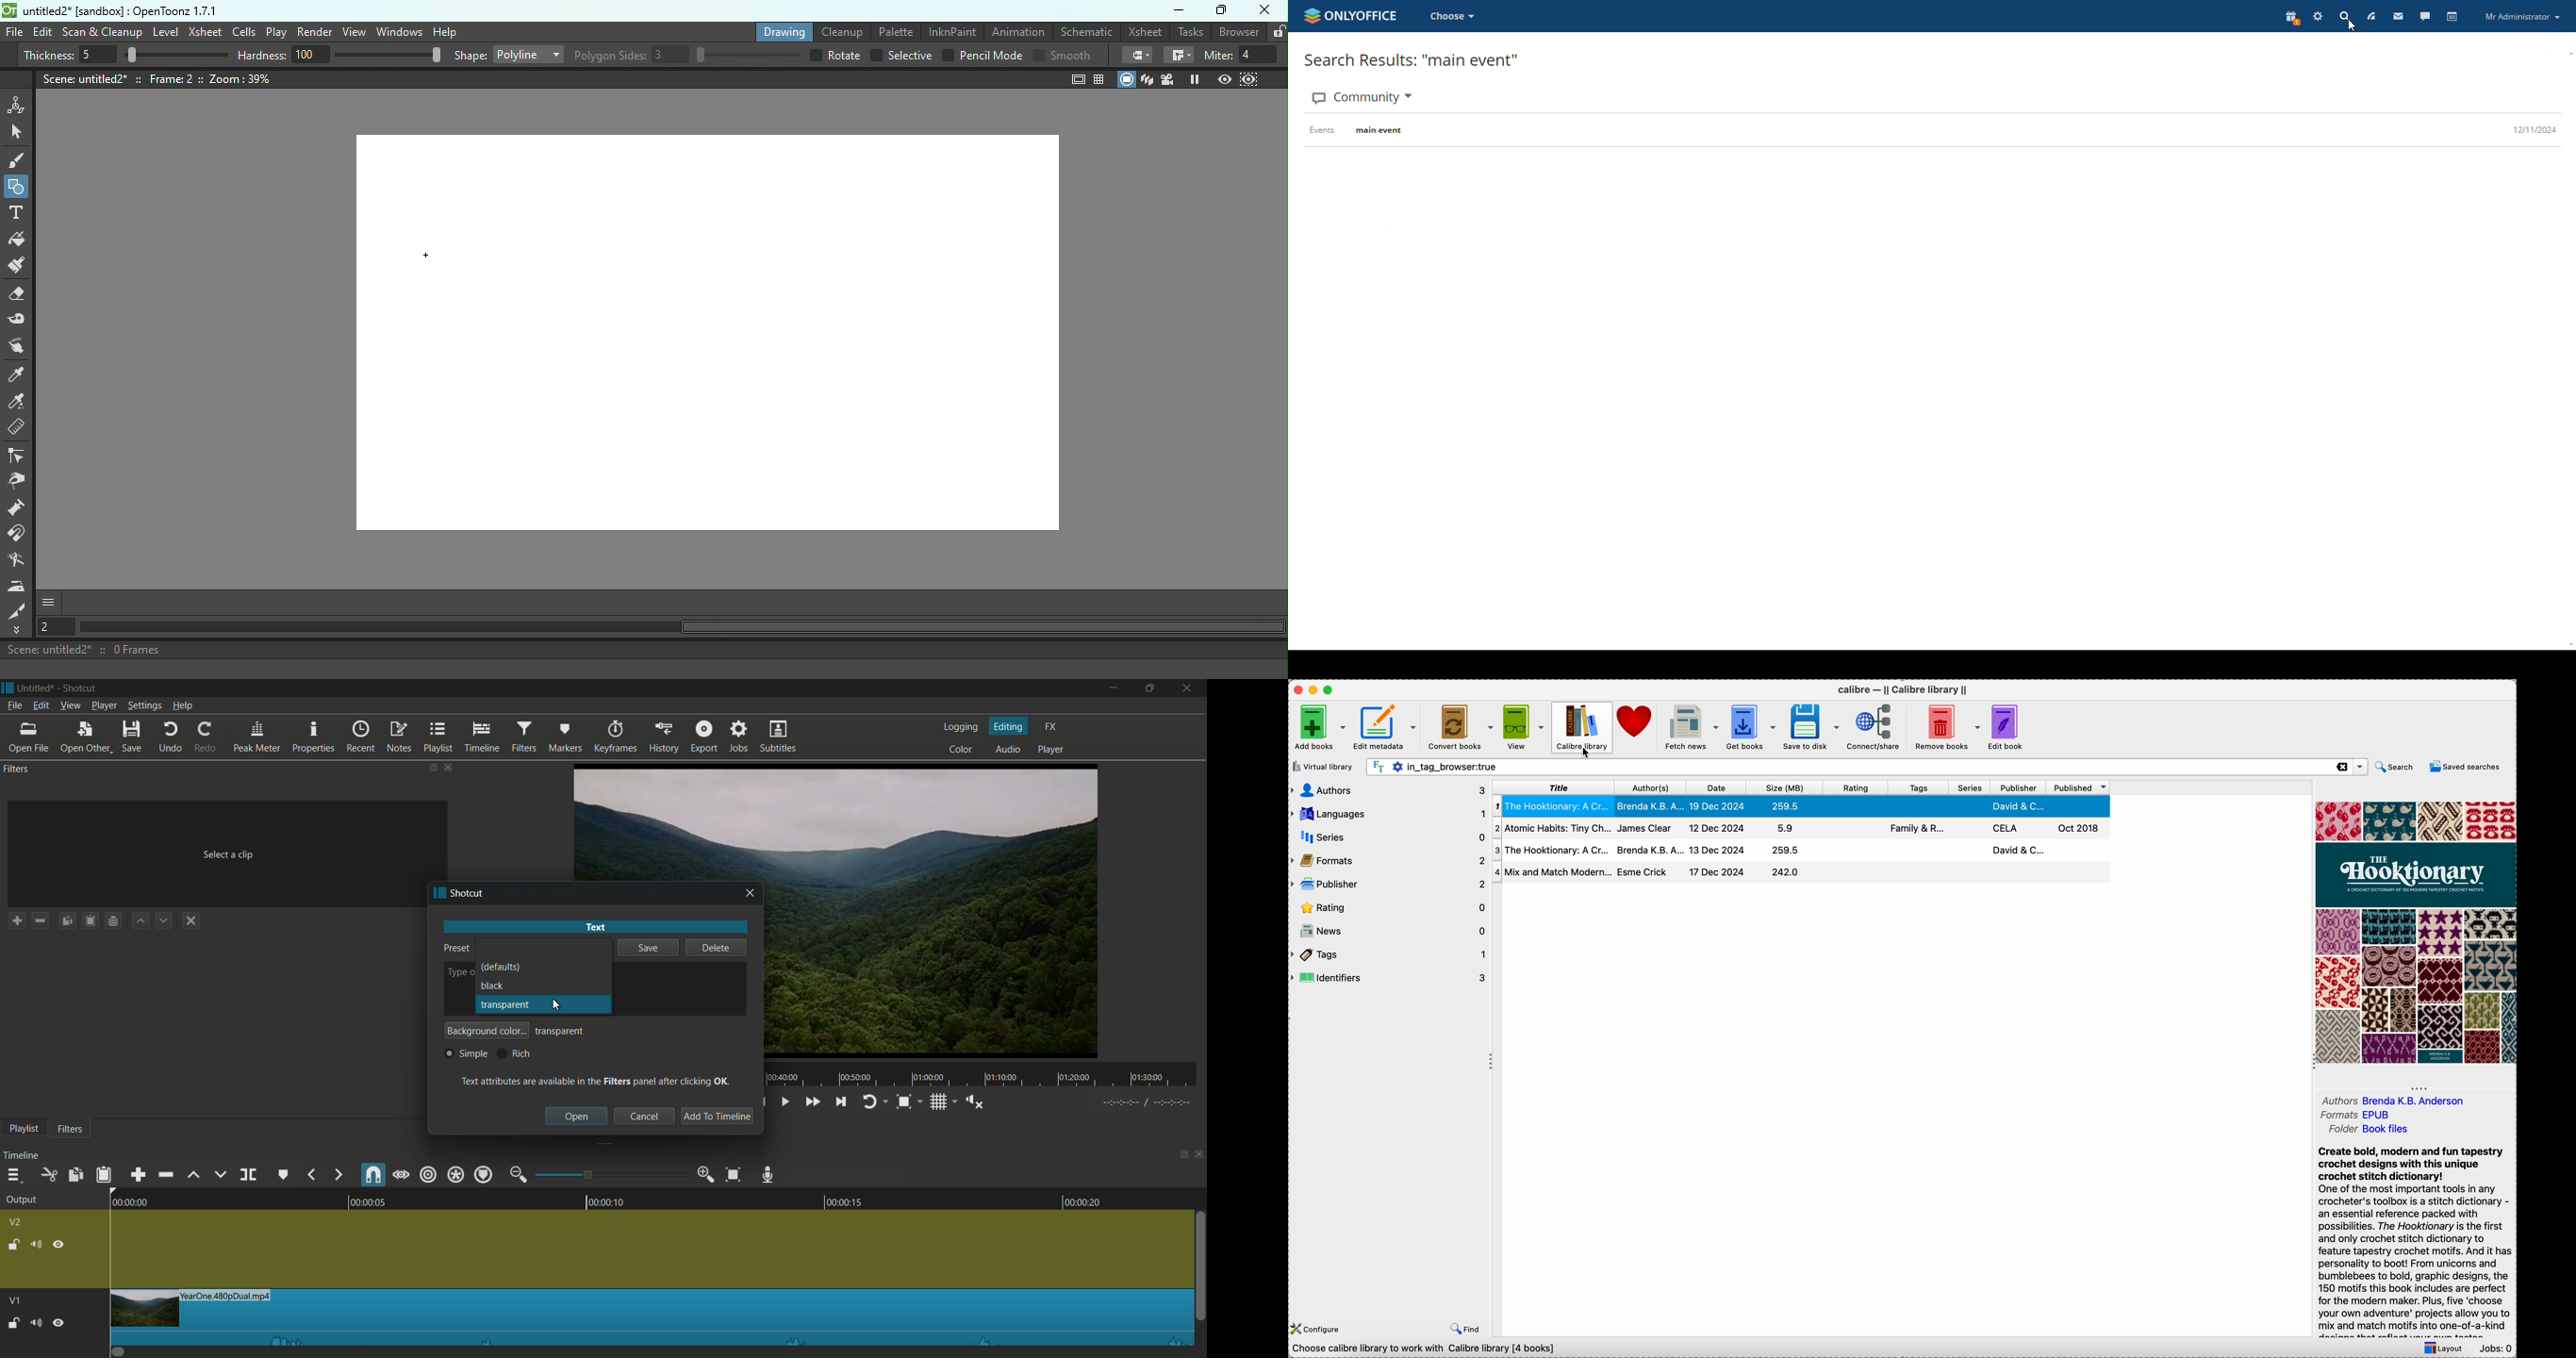 The image size is (2576, 1372). What do you see at coordinates (2481, 130) in the screenshot?
I see `12/11/2024` at bounding box center [2481, 130].